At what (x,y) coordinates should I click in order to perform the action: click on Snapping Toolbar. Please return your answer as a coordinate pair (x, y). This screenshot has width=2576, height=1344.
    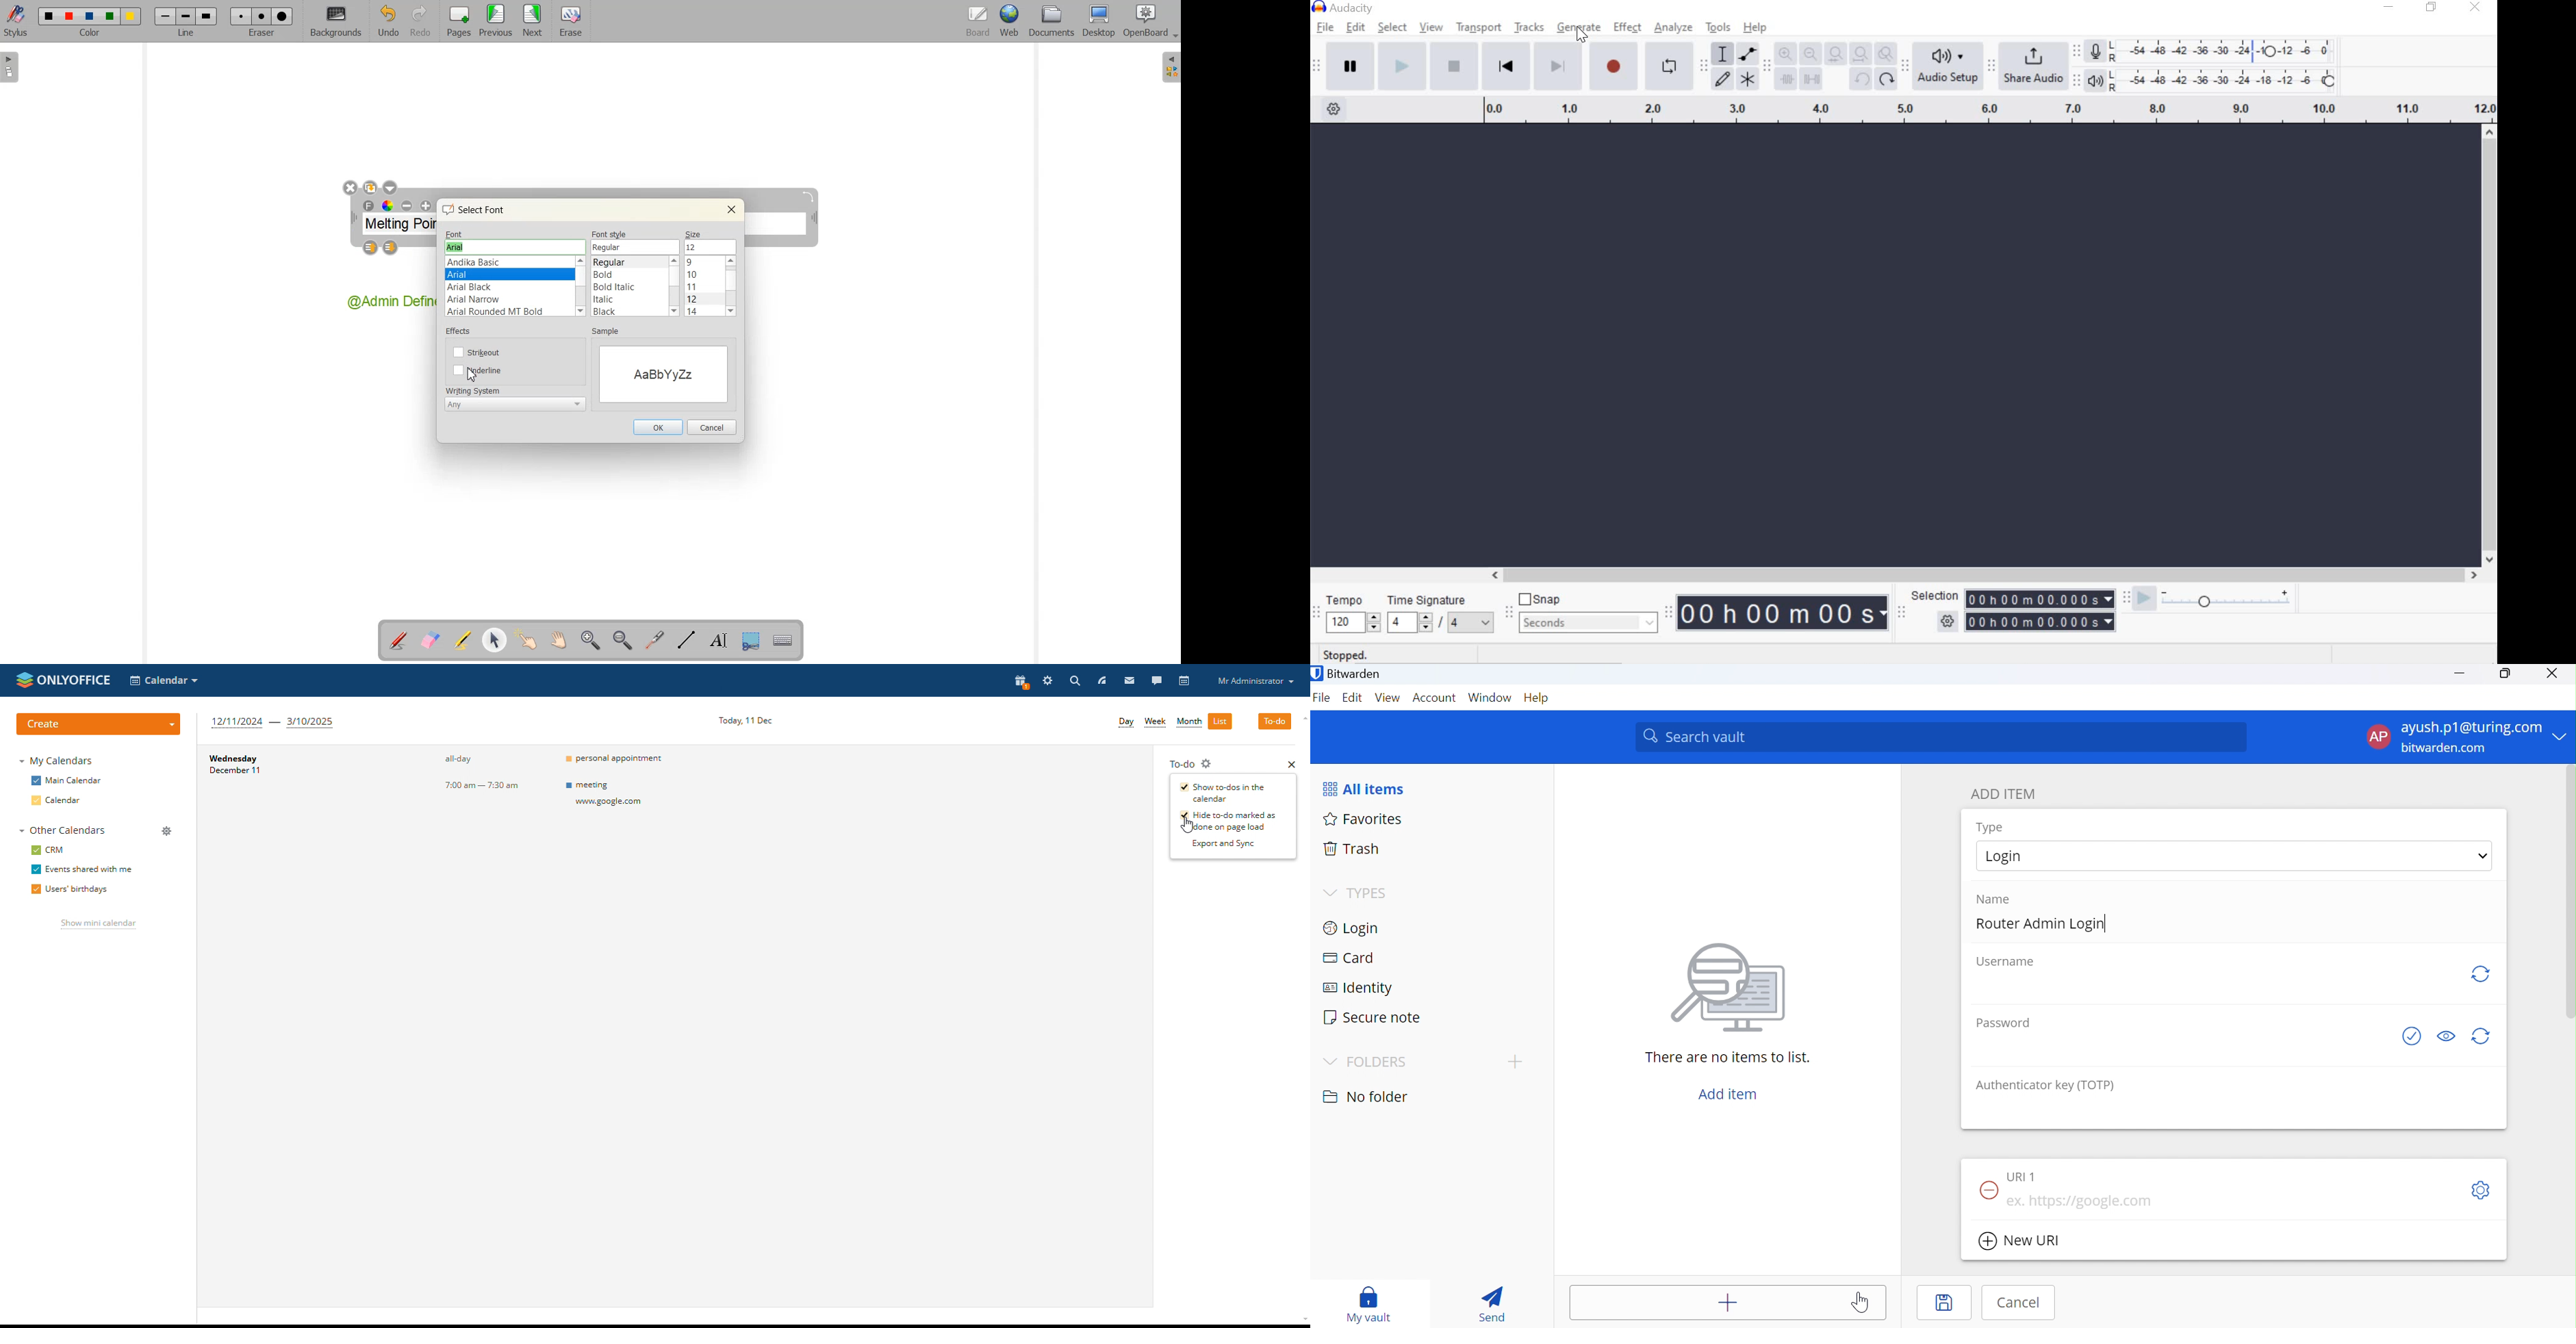
    Looking at the image, I should click on (1510, 613).